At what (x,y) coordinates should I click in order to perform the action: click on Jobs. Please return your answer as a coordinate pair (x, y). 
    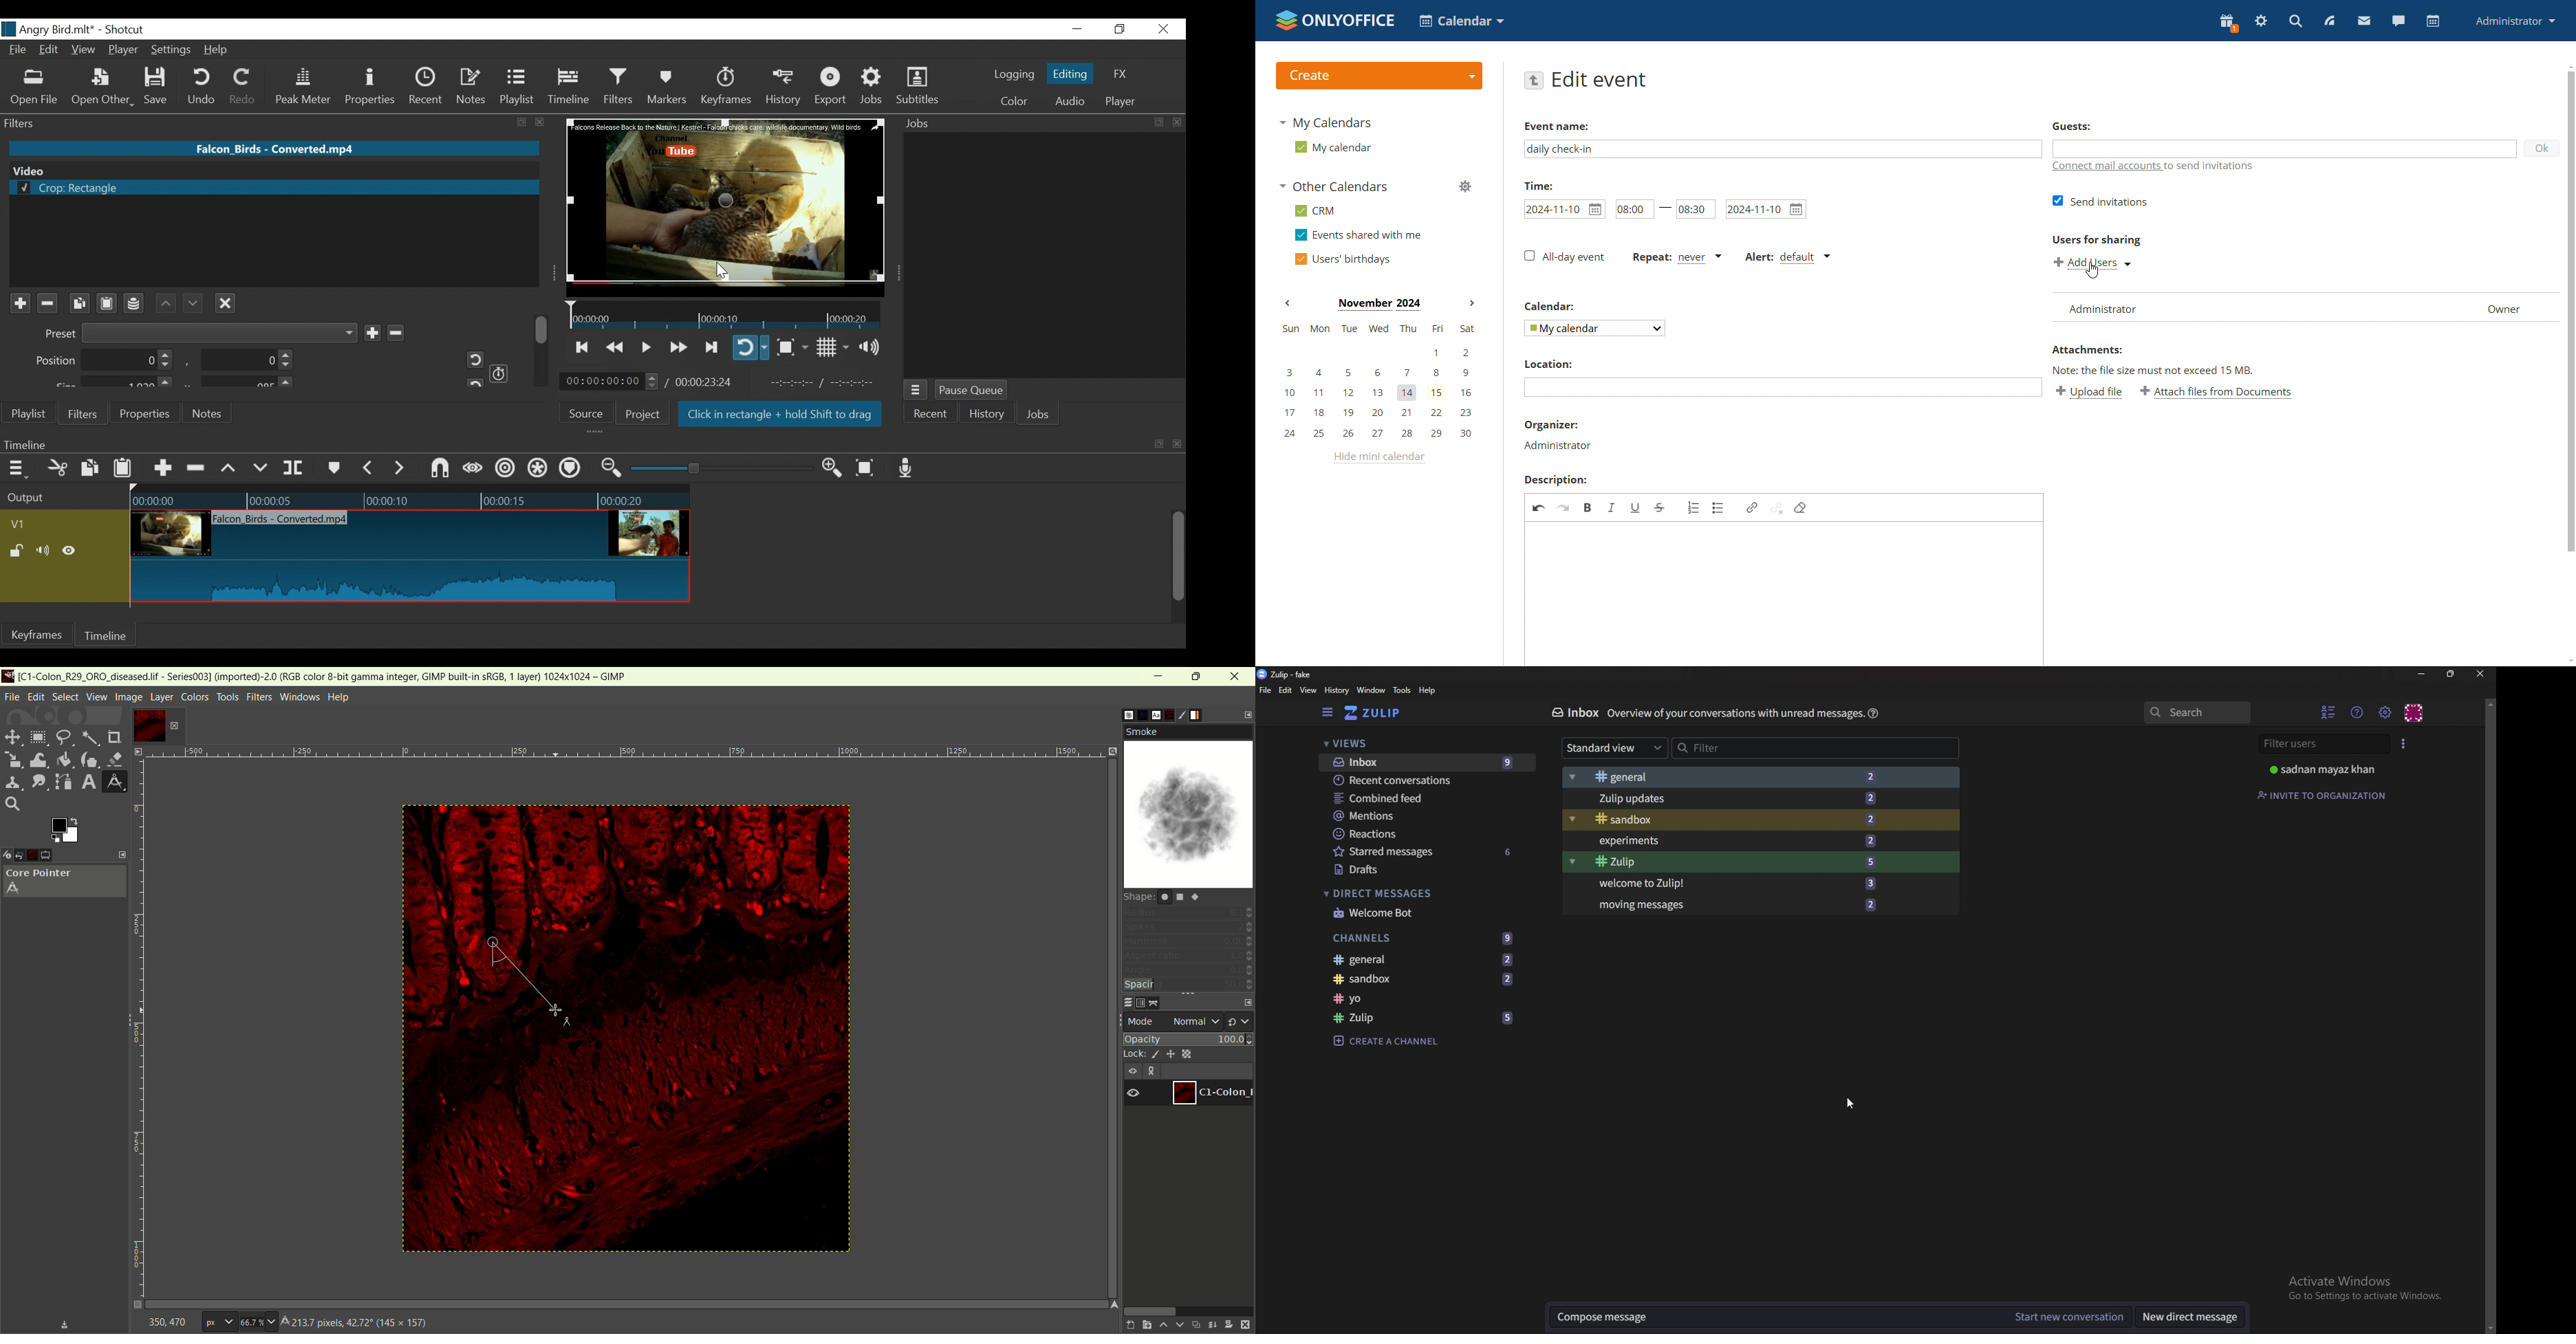
    Looking at the image, I should click on (1039, 416).